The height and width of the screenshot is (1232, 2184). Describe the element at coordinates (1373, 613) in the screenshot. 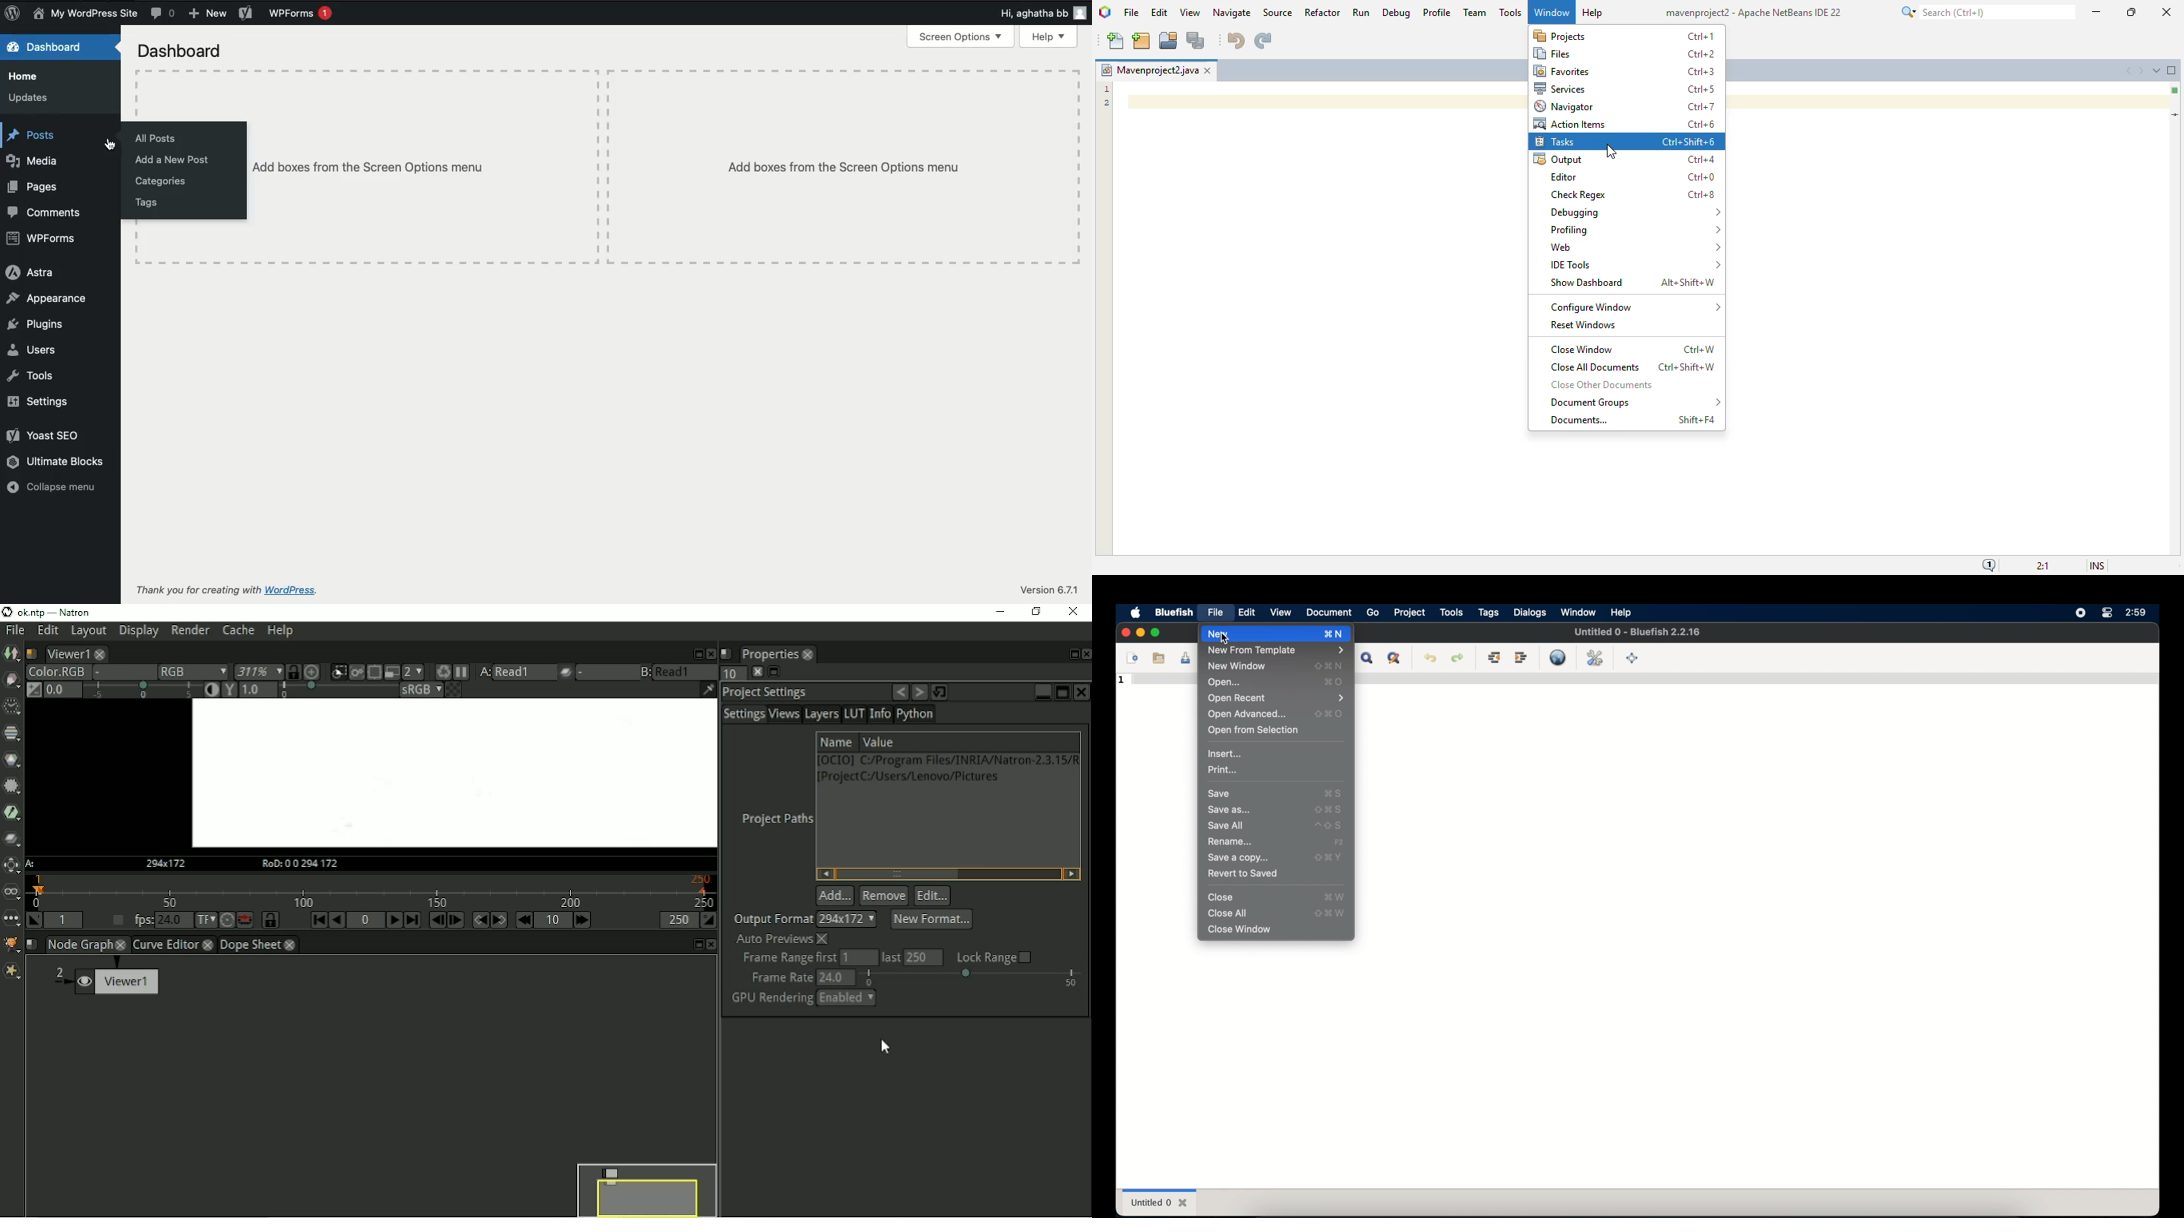

I see `go` at that location.